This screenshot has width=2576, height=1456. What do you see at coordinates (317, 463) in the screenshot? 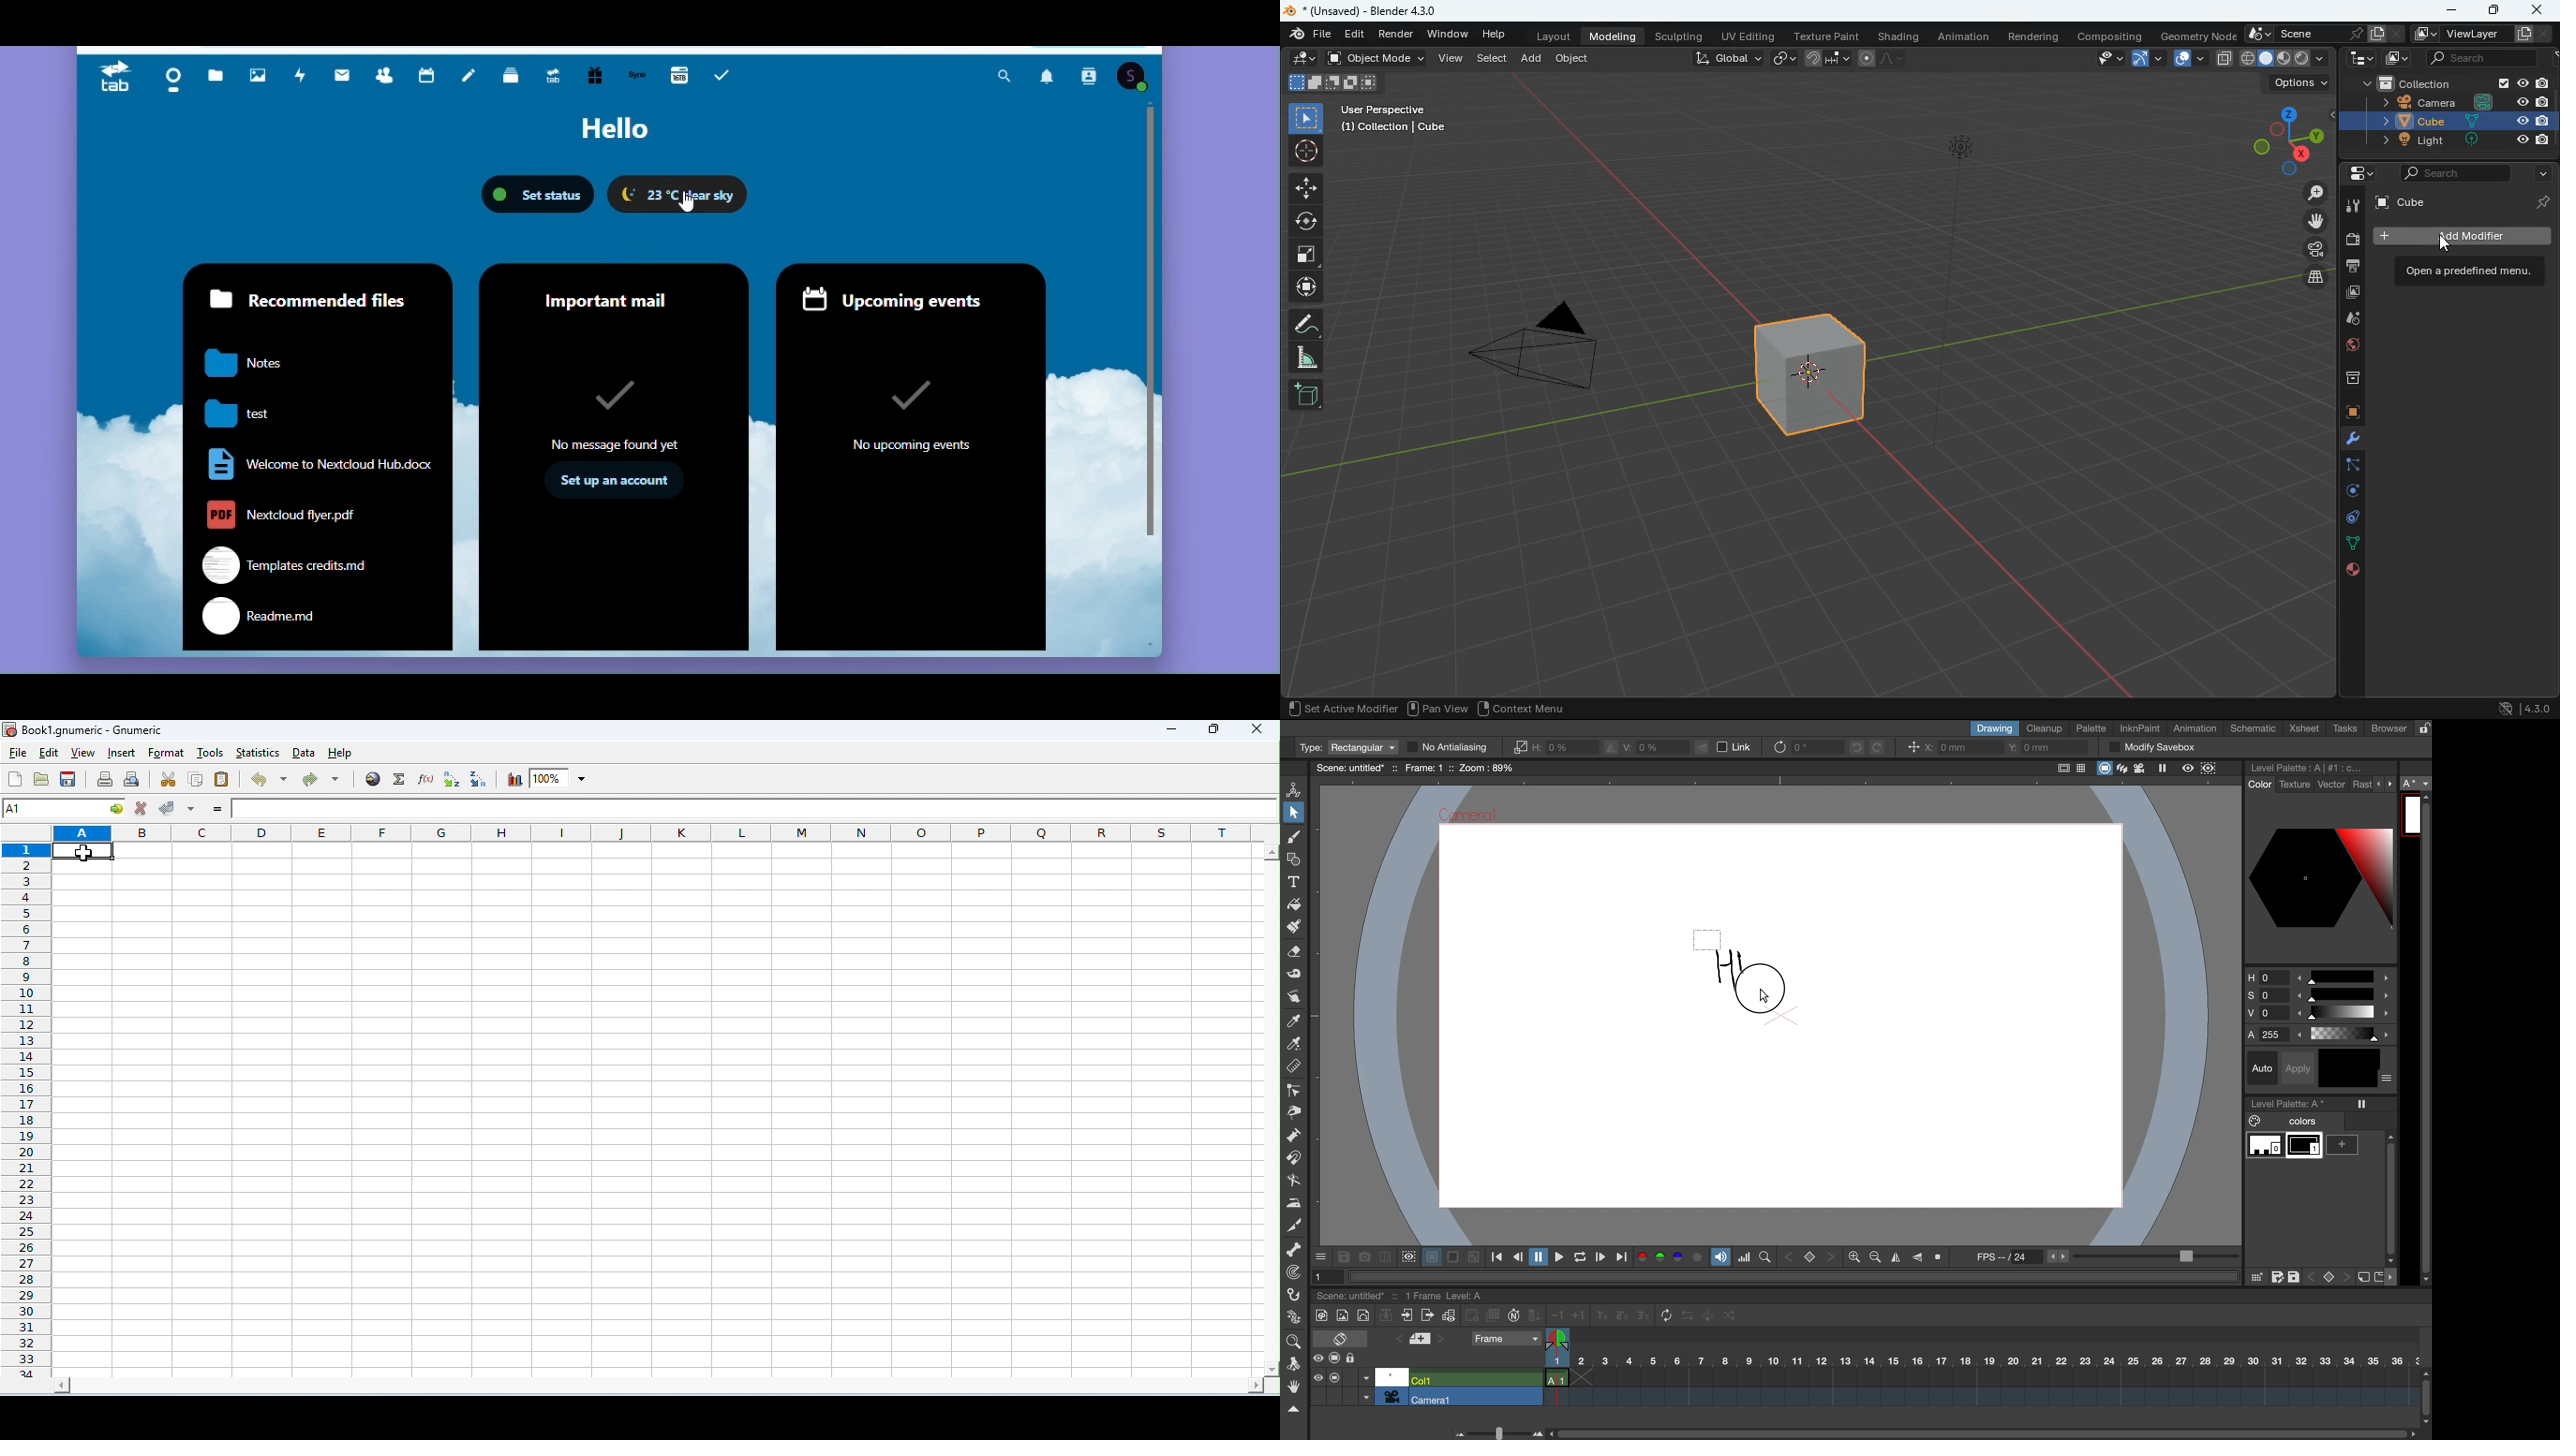
I see `welcome to nextcloud.docx` at bounding box center [317, 463].